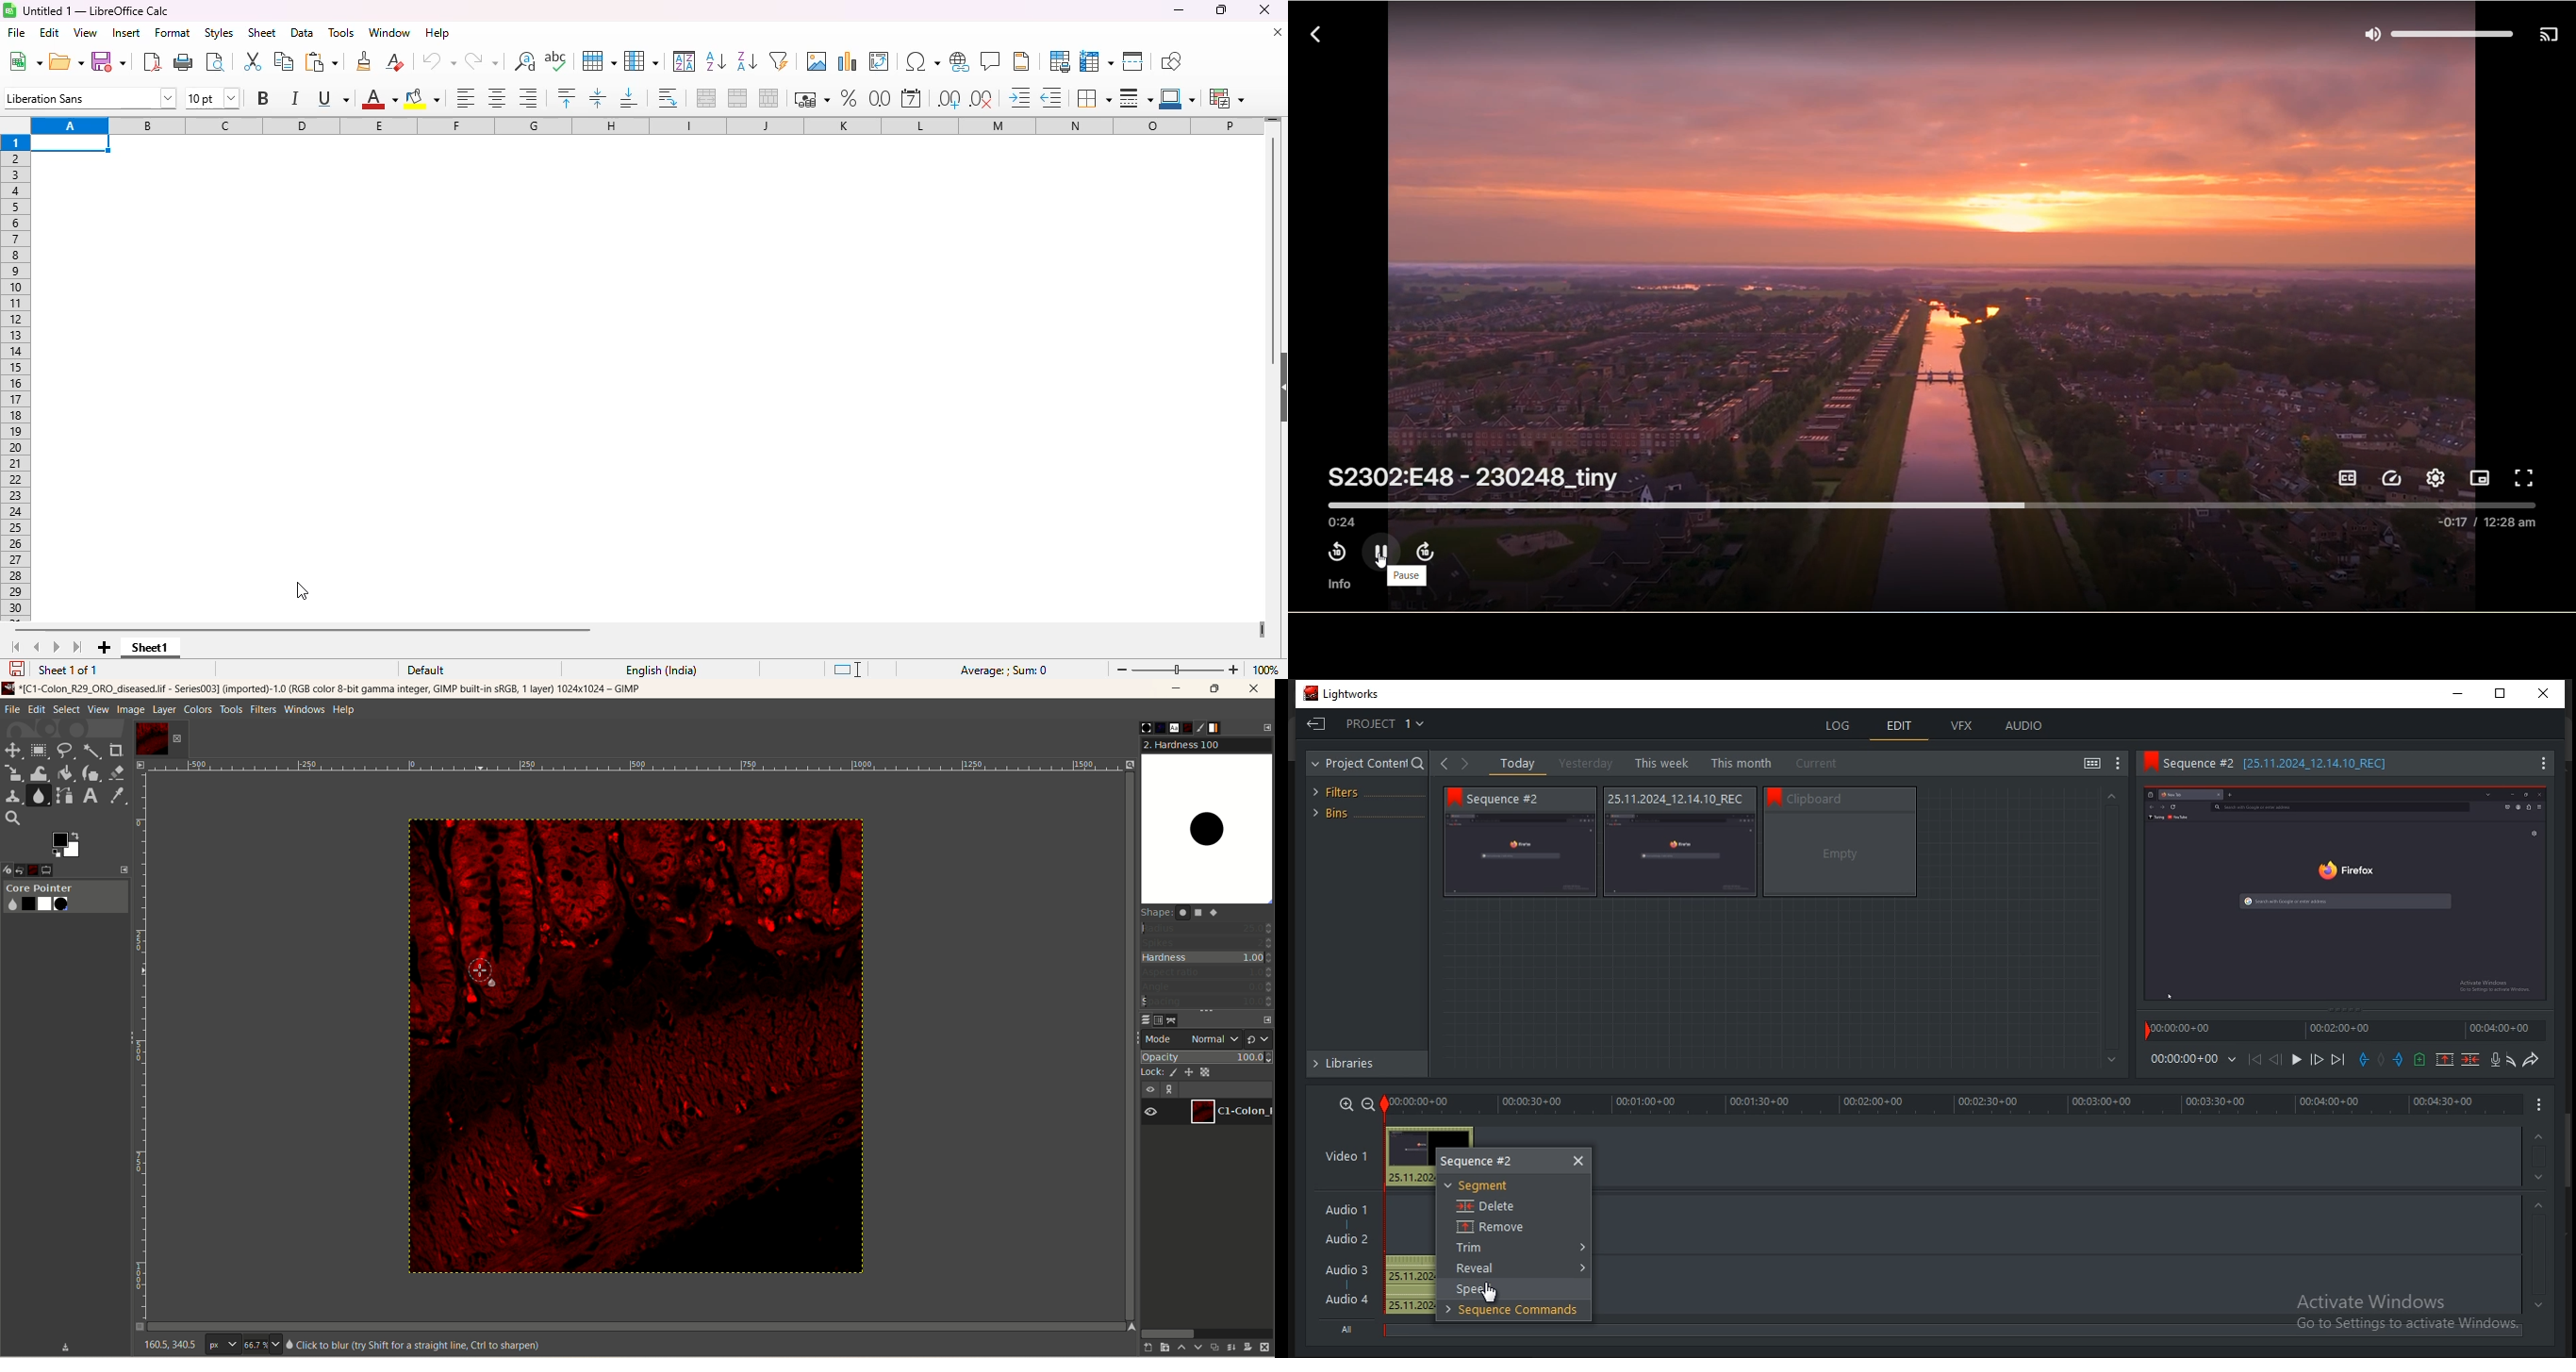  Describe the element at coordinates (1311, 33) in the screenshot. I see `back` at that location.